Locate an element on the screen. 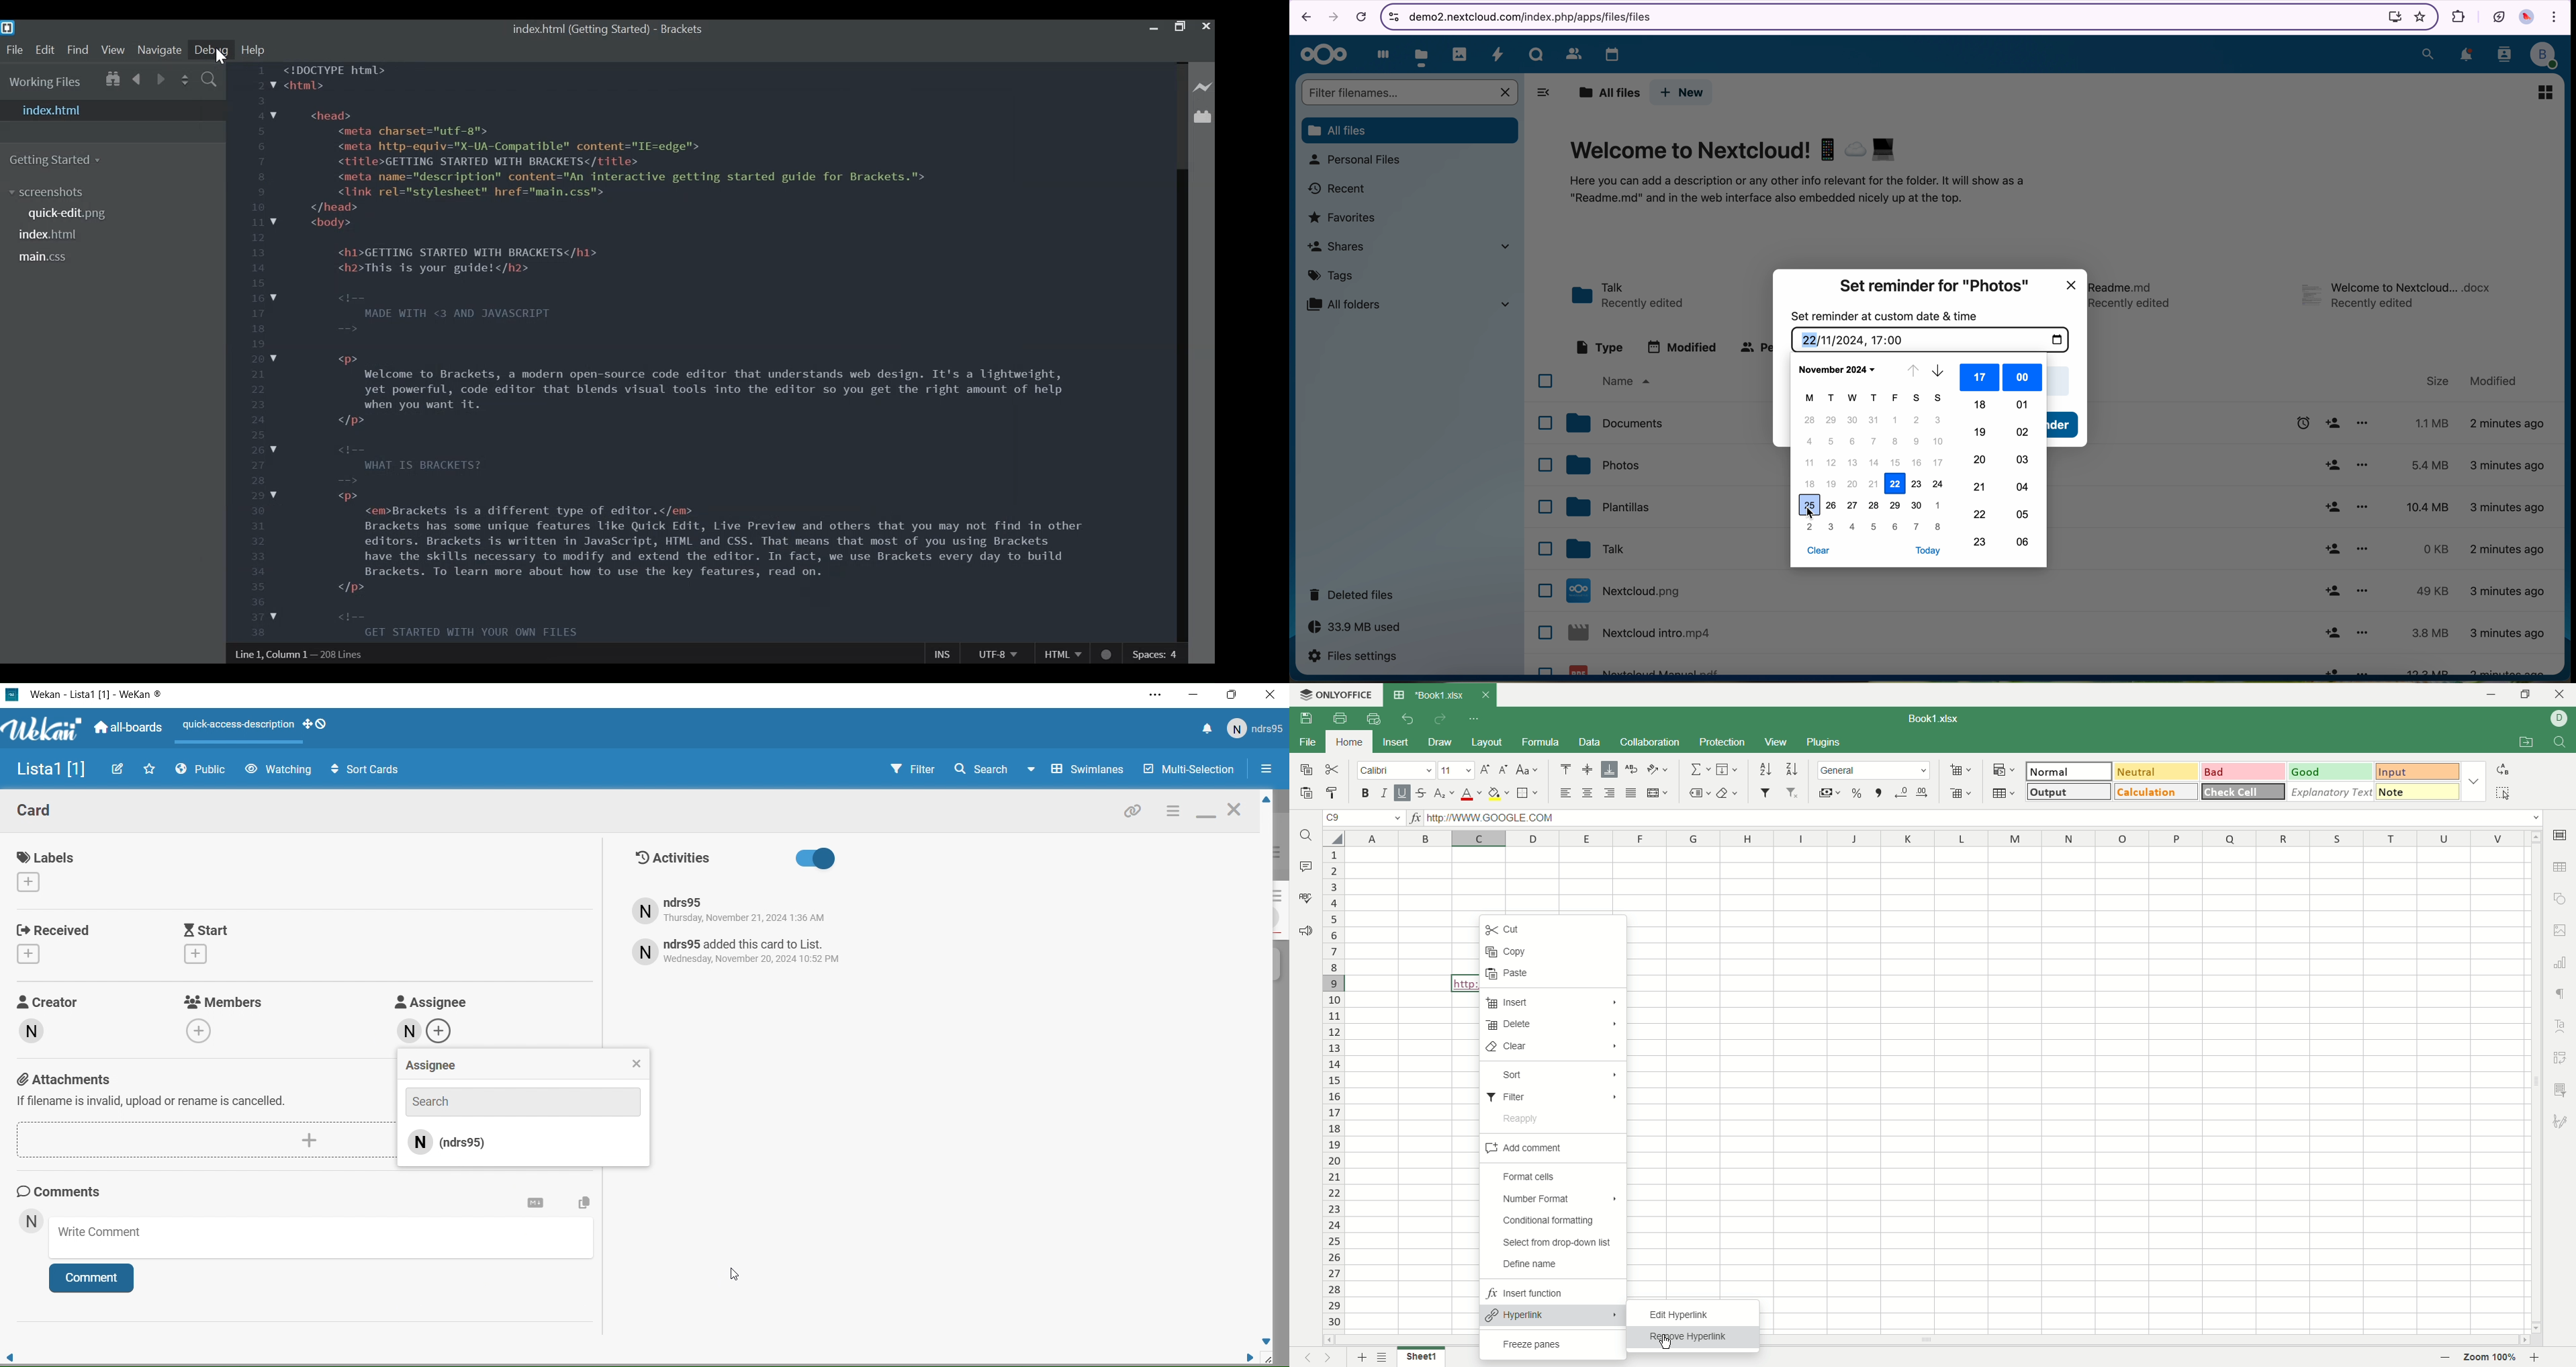  extensions is located at coordinates (2456, 16).